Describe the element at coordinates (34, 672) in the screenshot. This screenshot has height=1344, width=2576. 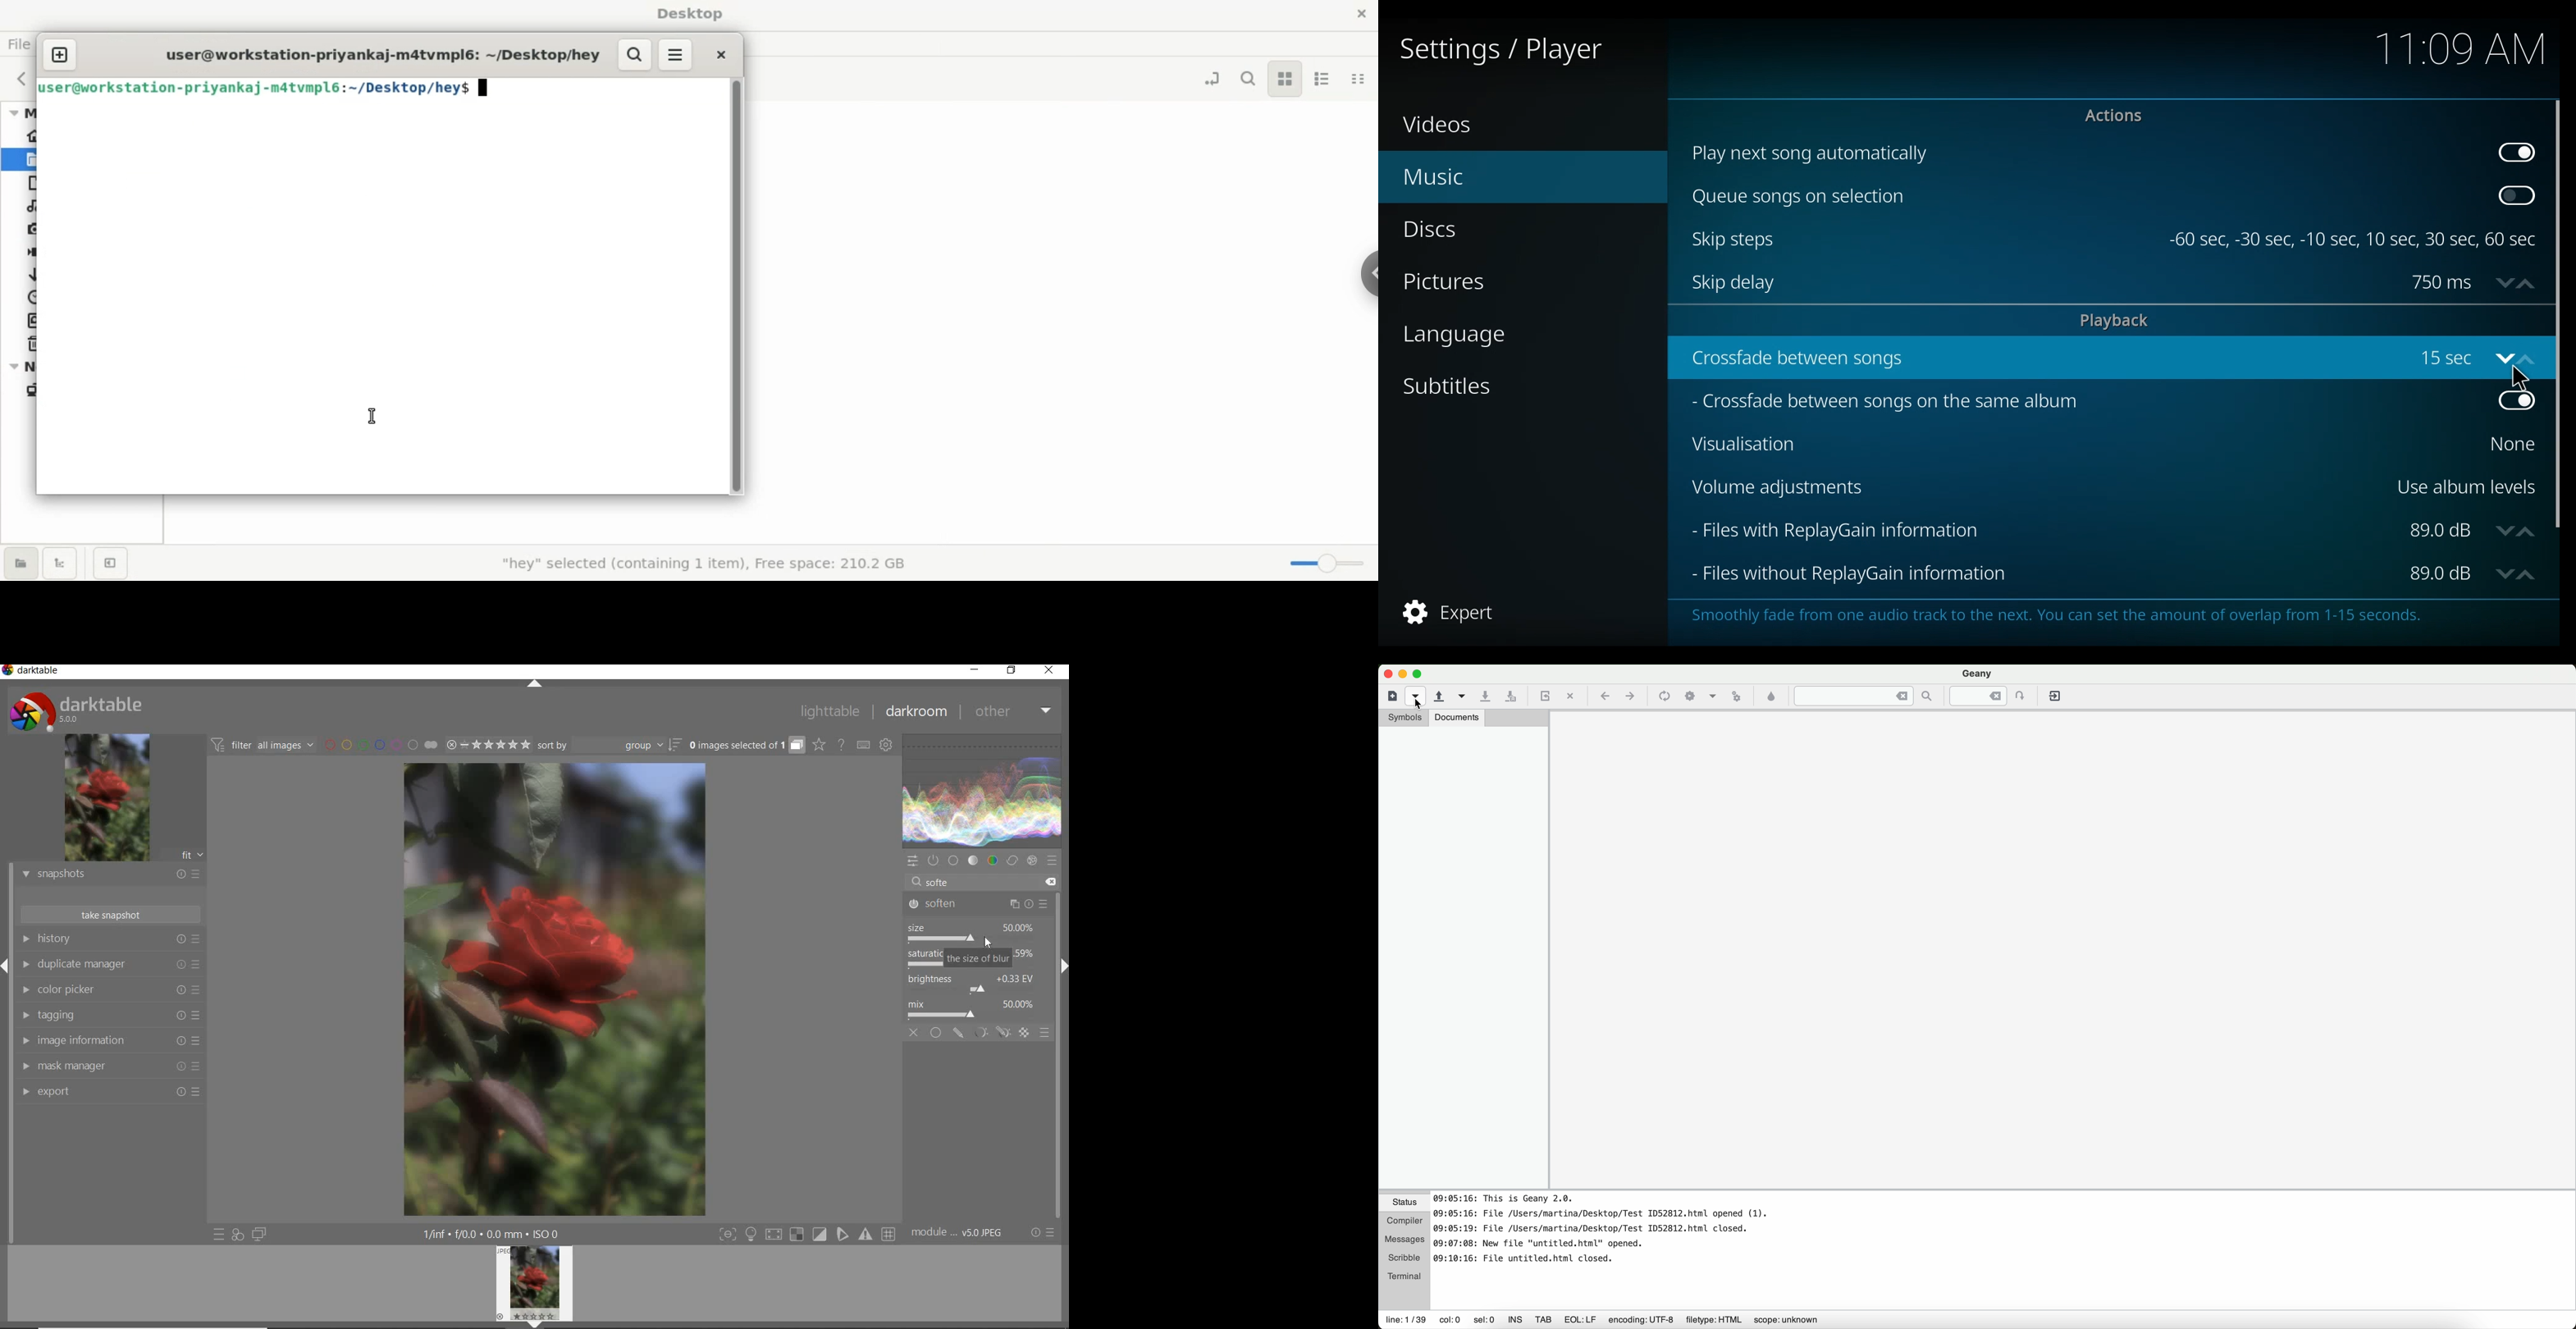
I see `system name` at that location.